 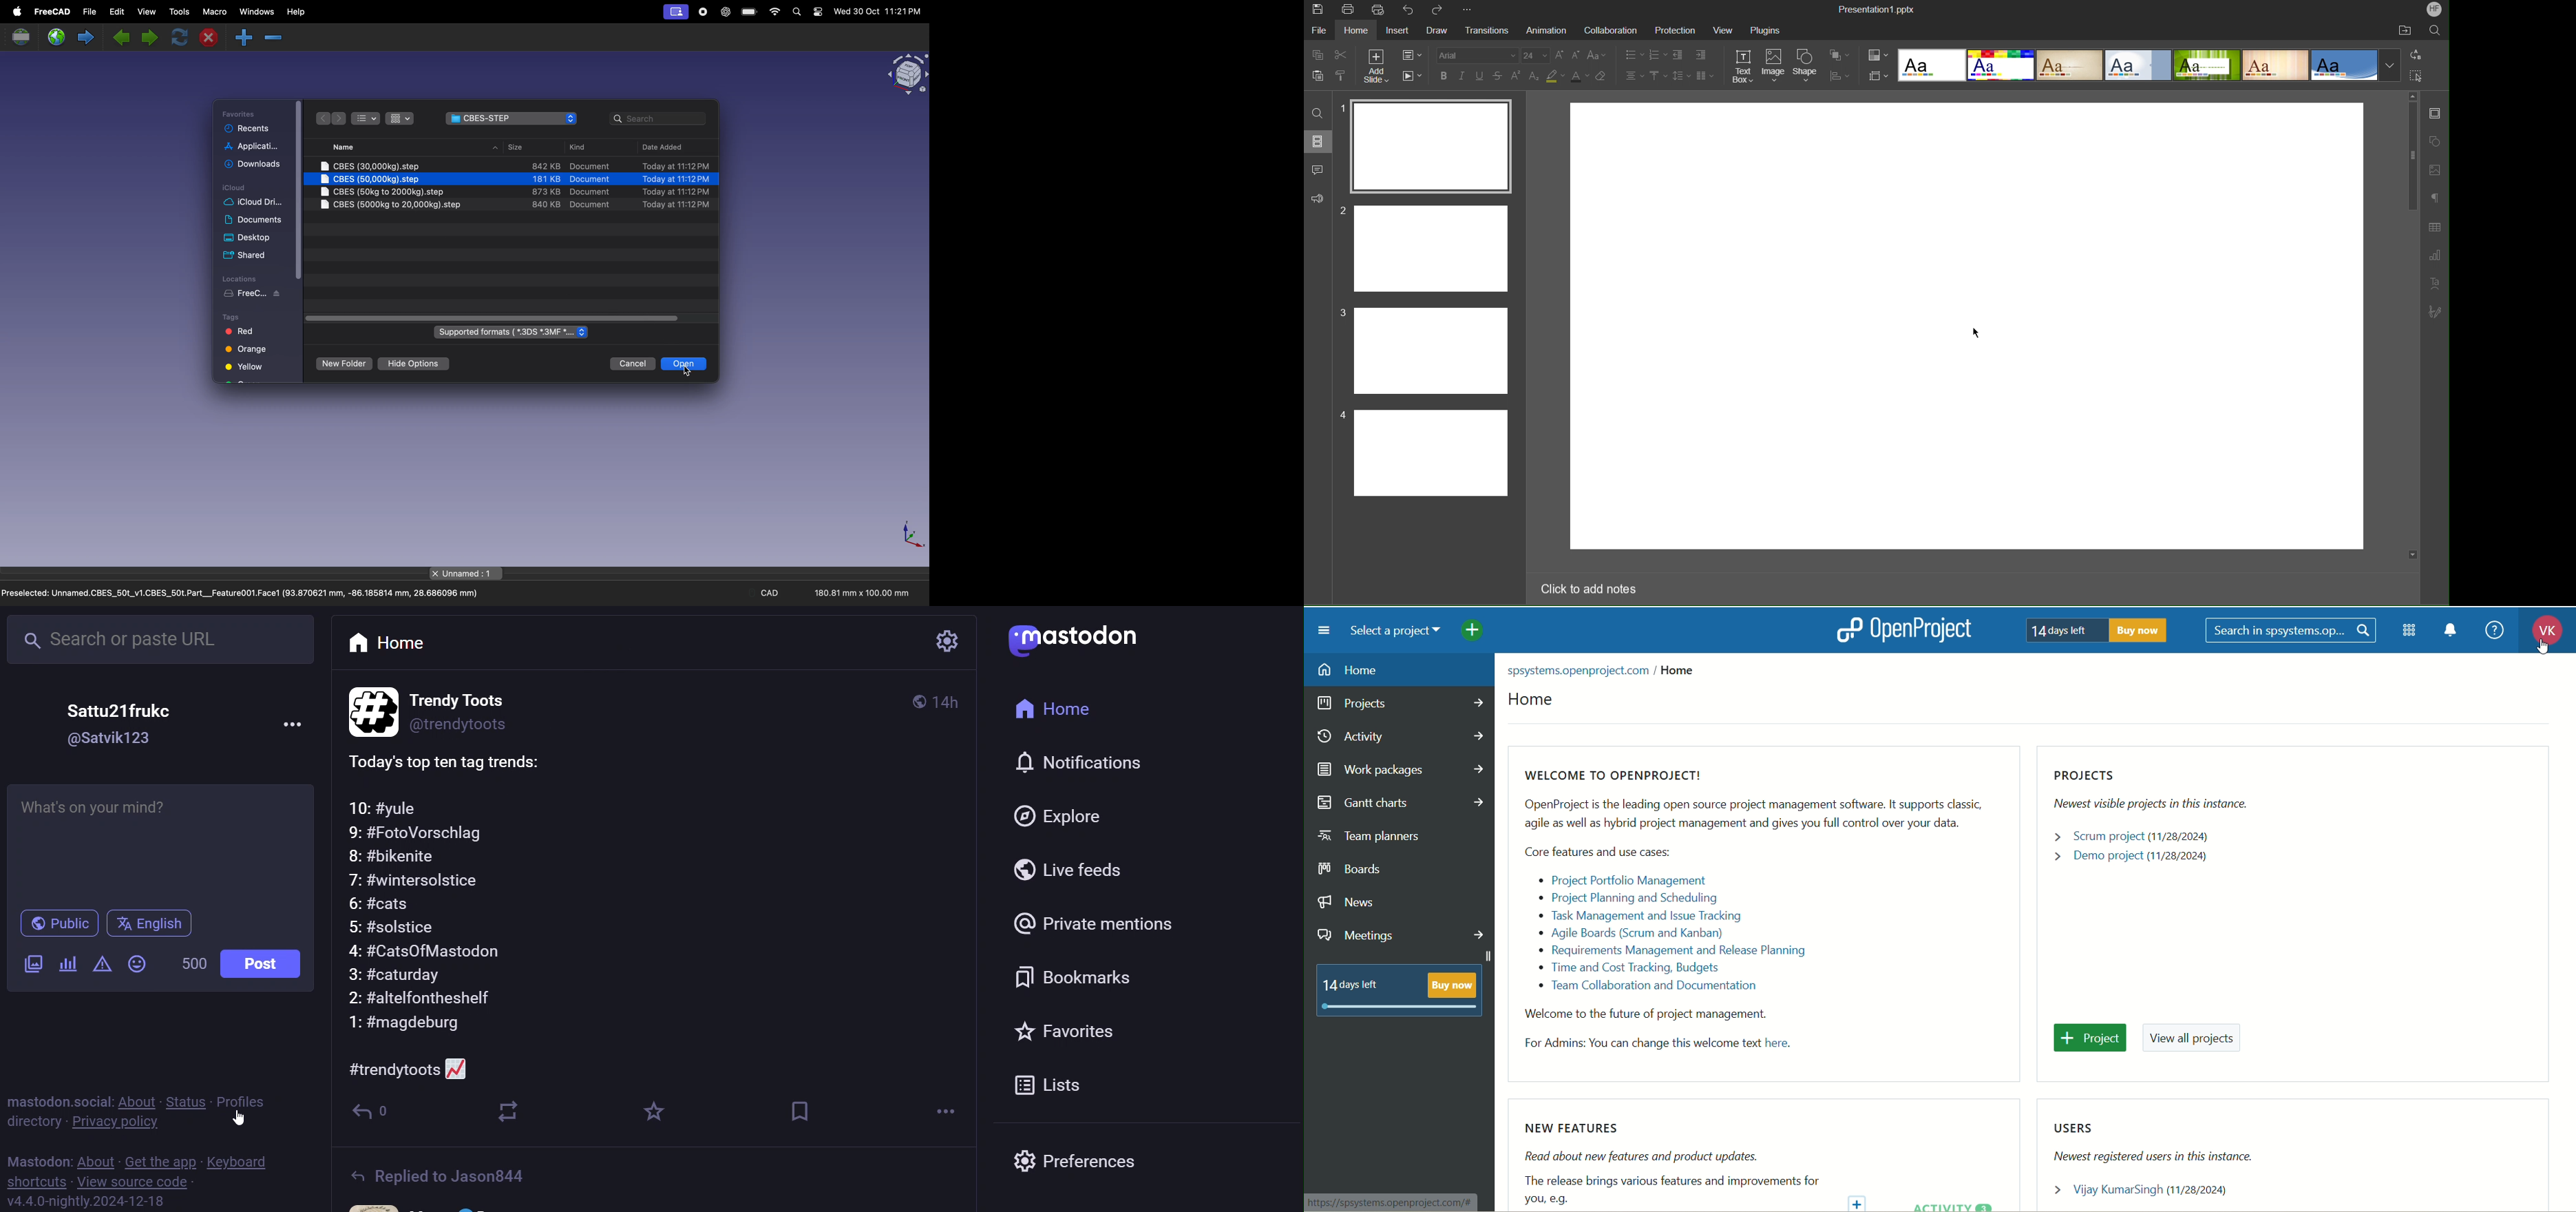 I want to click on up, so click(x=495, y=148).